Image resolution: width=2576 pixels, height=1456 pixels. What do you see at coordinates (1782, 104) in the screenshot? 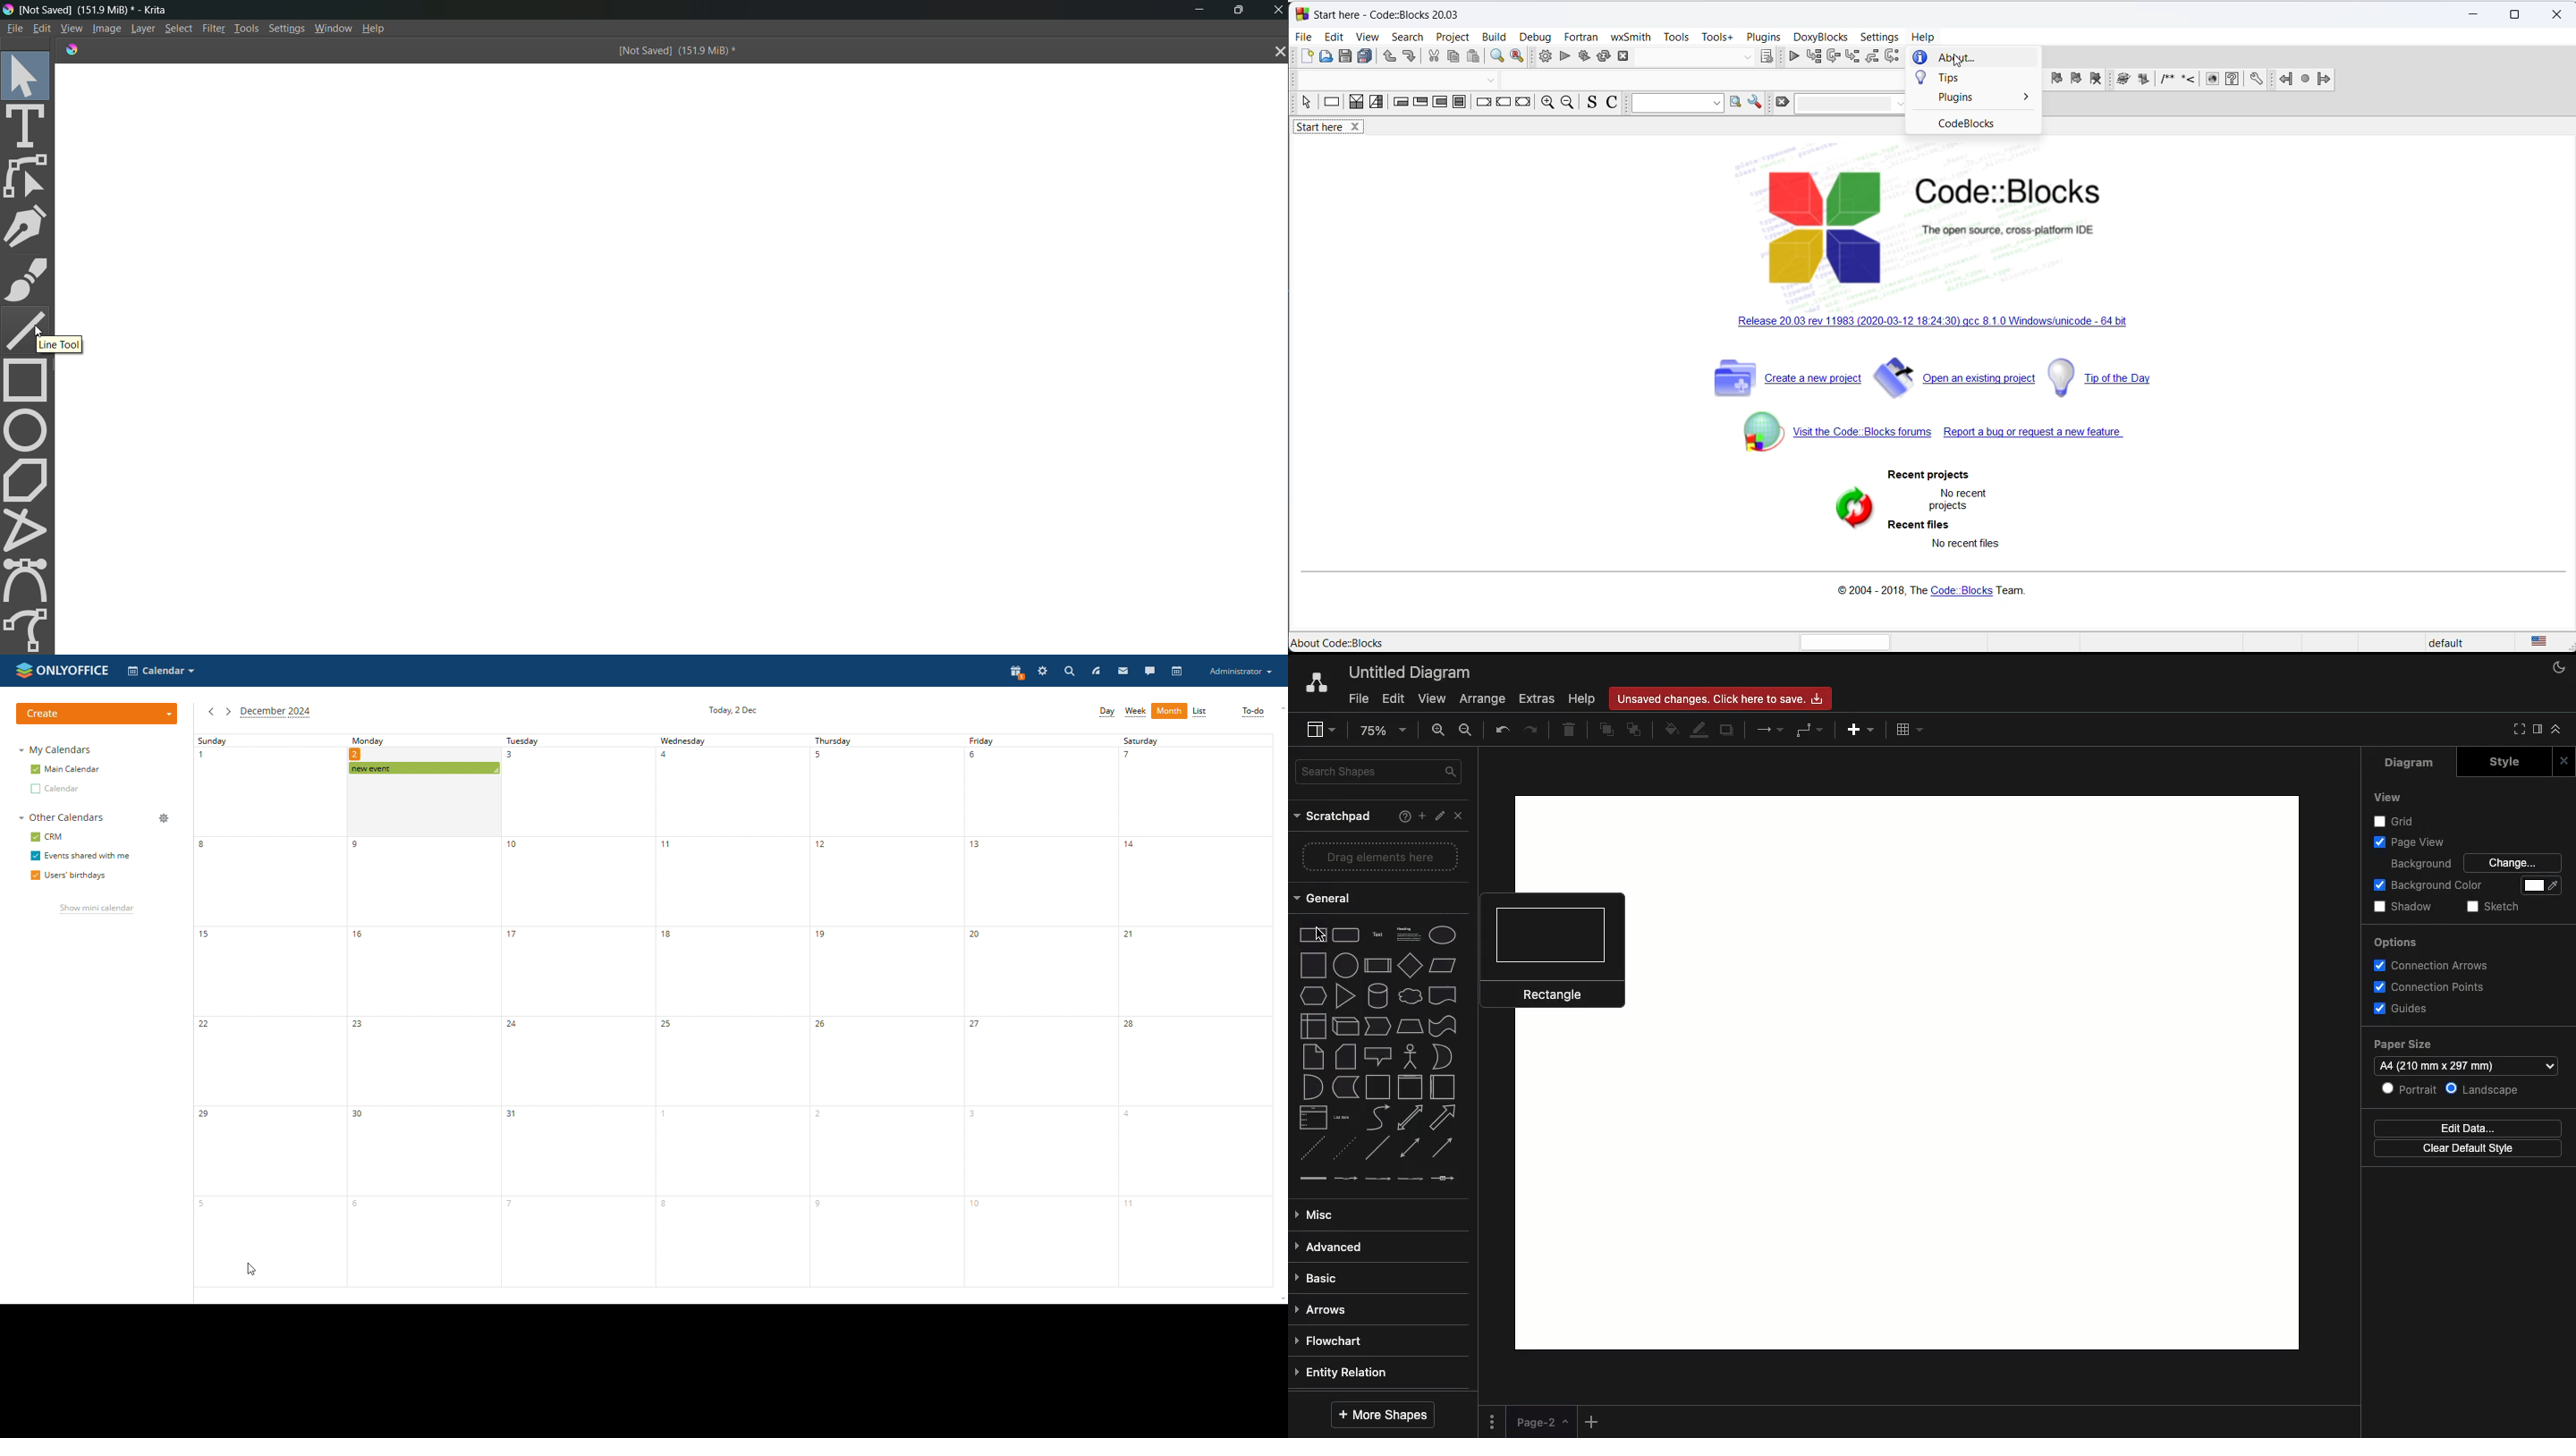
I see `clear` at bounding box center [1782, 104].